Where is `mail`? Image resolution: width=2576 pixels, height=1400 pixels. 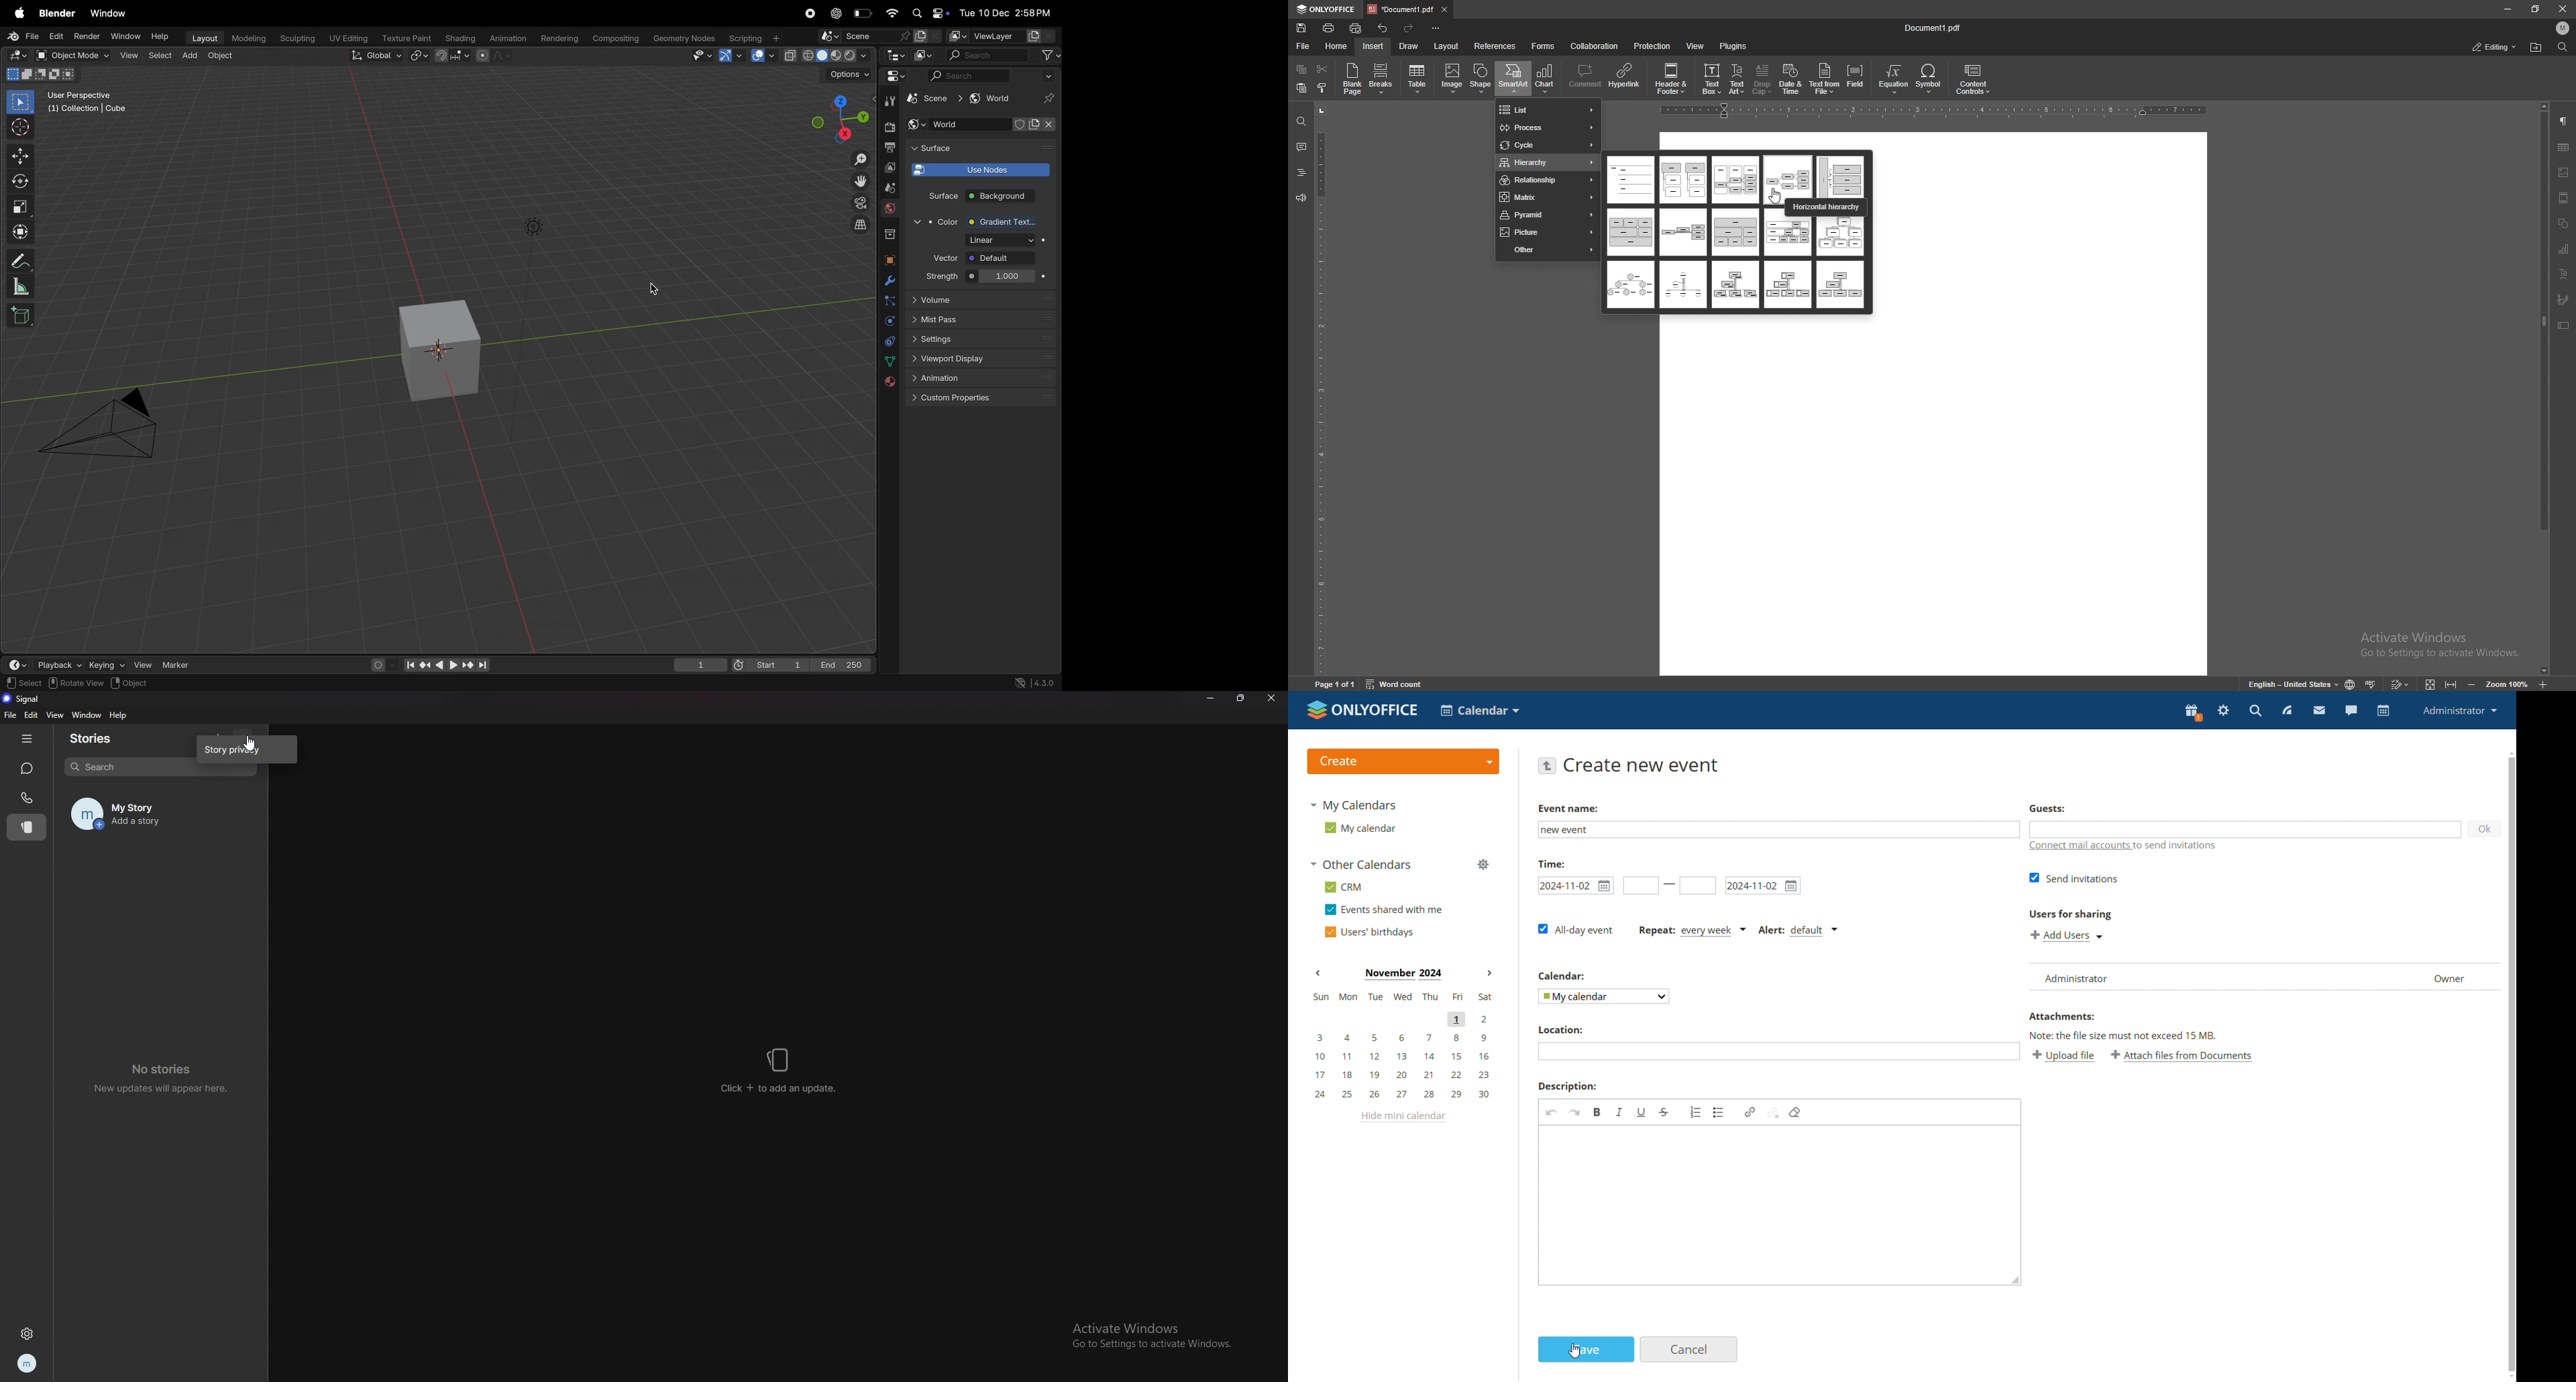 mail is located at coordinates (2320, 711).